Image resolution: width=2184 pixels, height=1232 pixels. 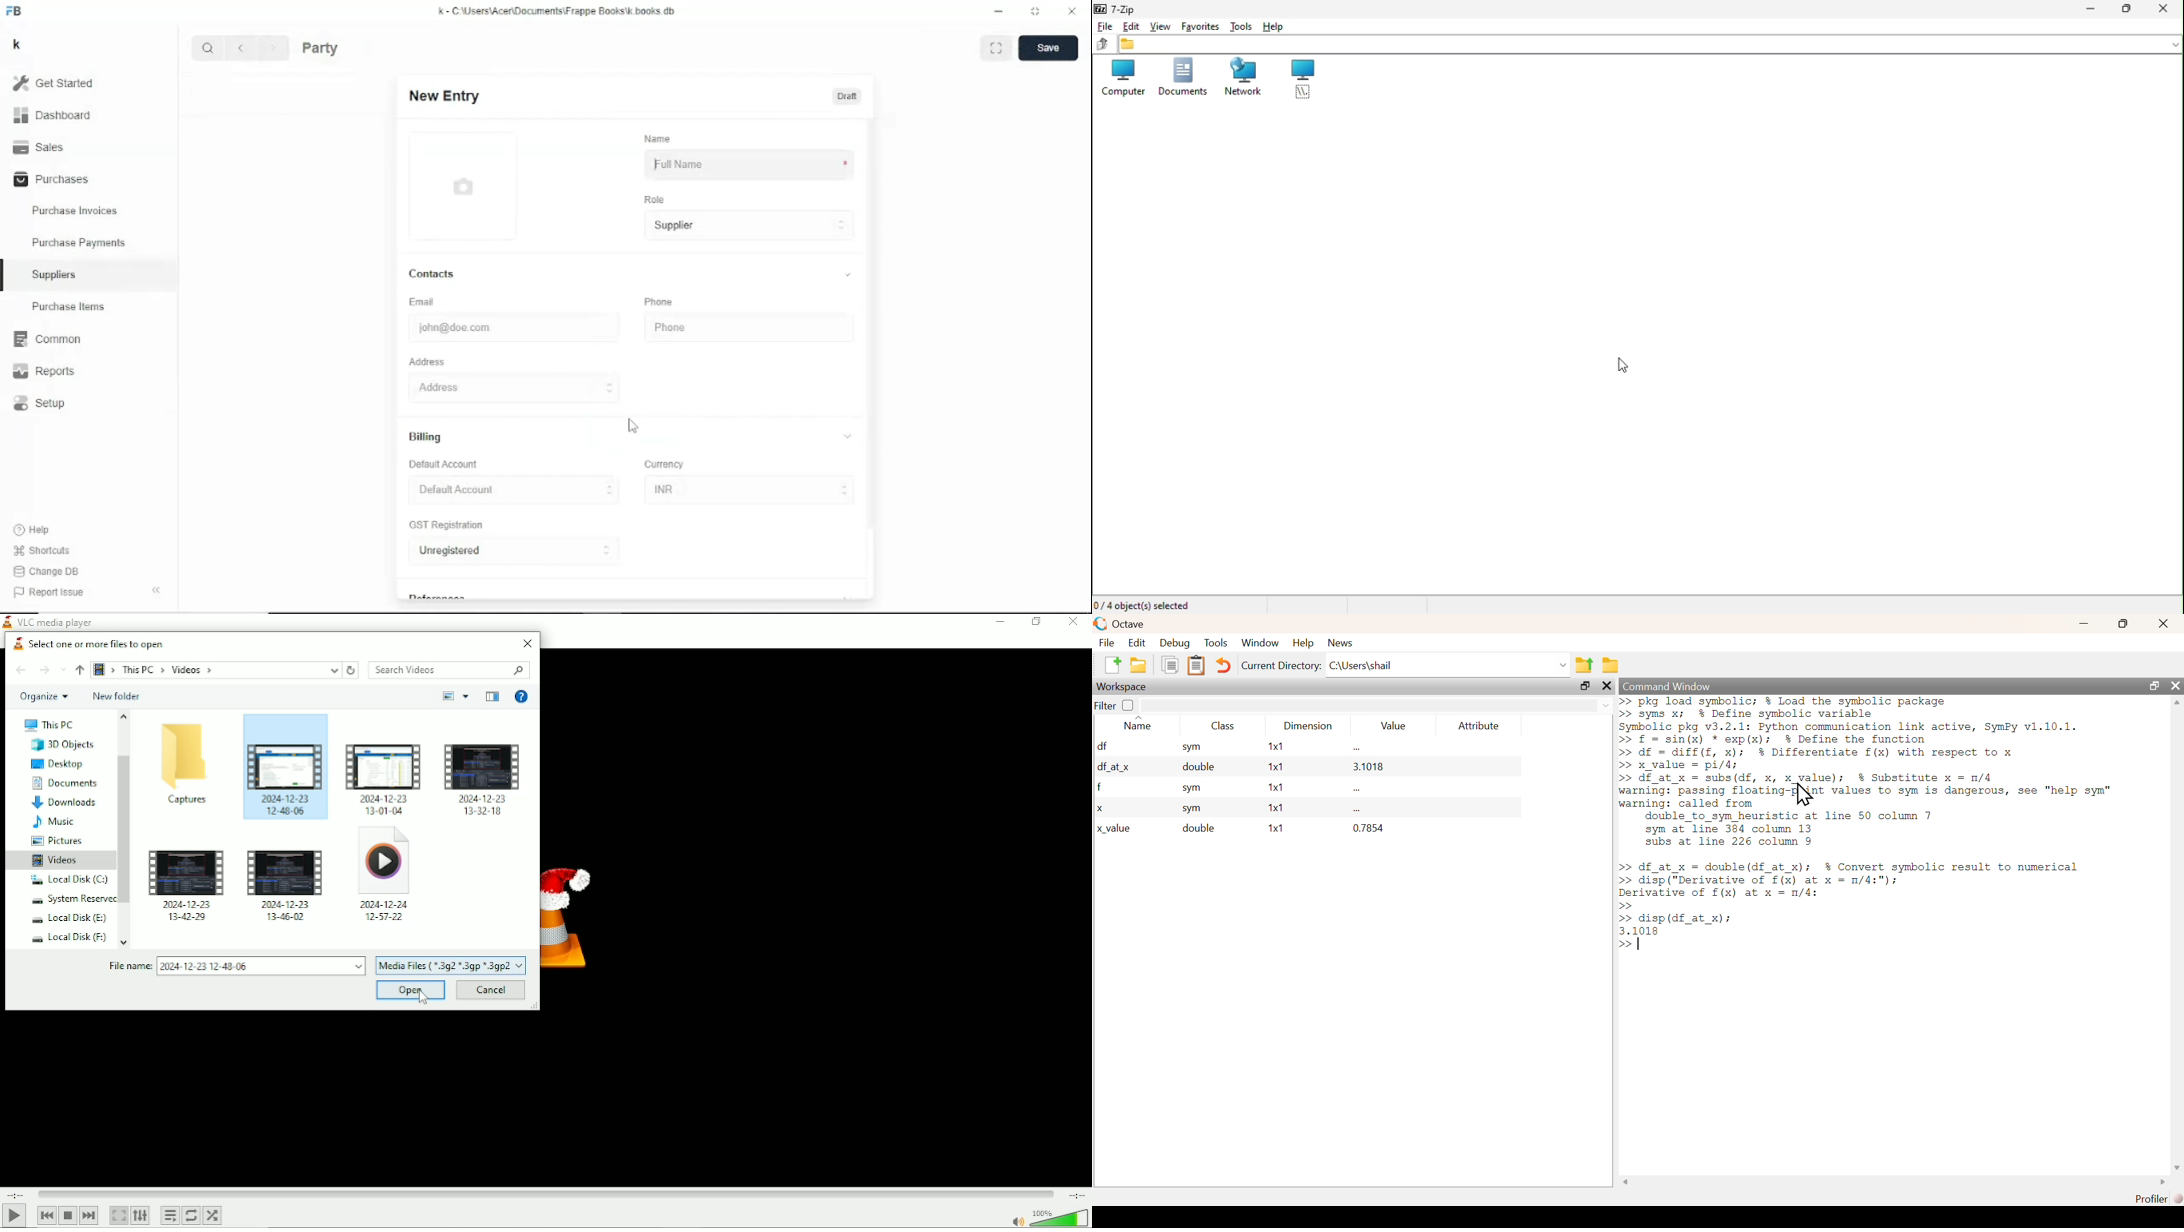 I want to click on Suppliers, so click(x=55, y=275).